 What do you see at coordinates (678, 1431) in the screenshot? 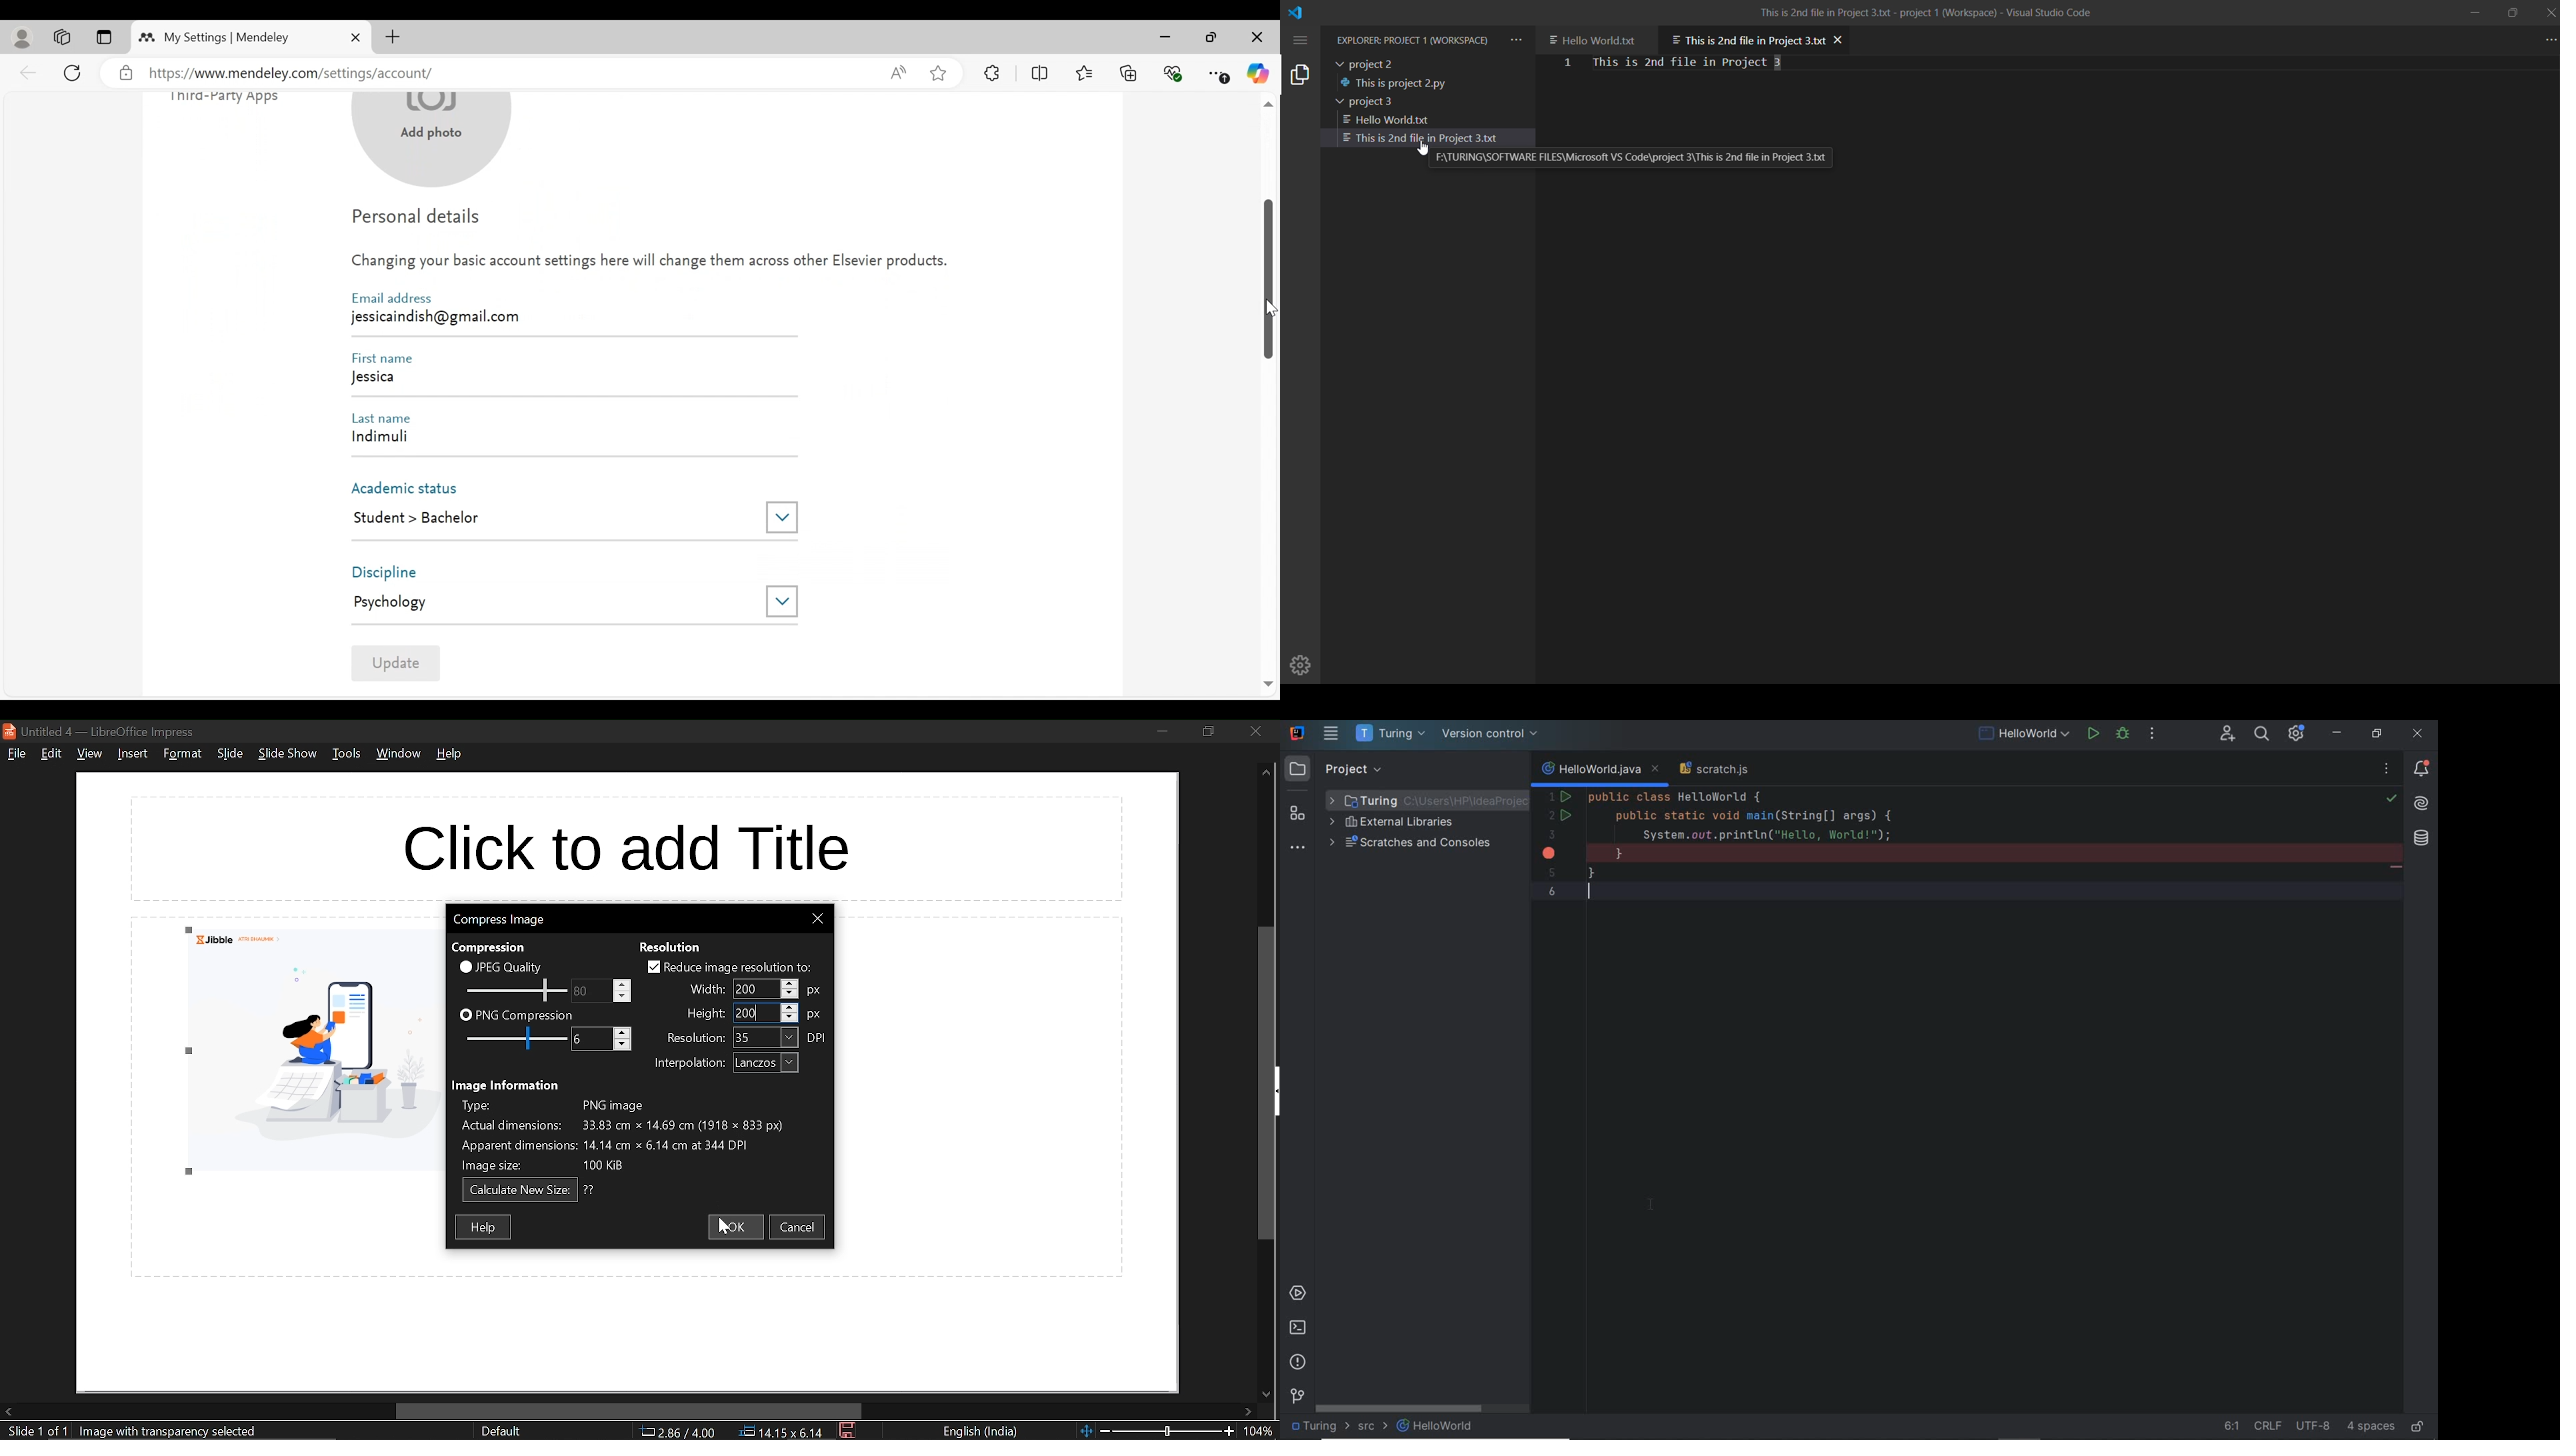
I see `co-ordinate` at bounding box center [678, 1431].